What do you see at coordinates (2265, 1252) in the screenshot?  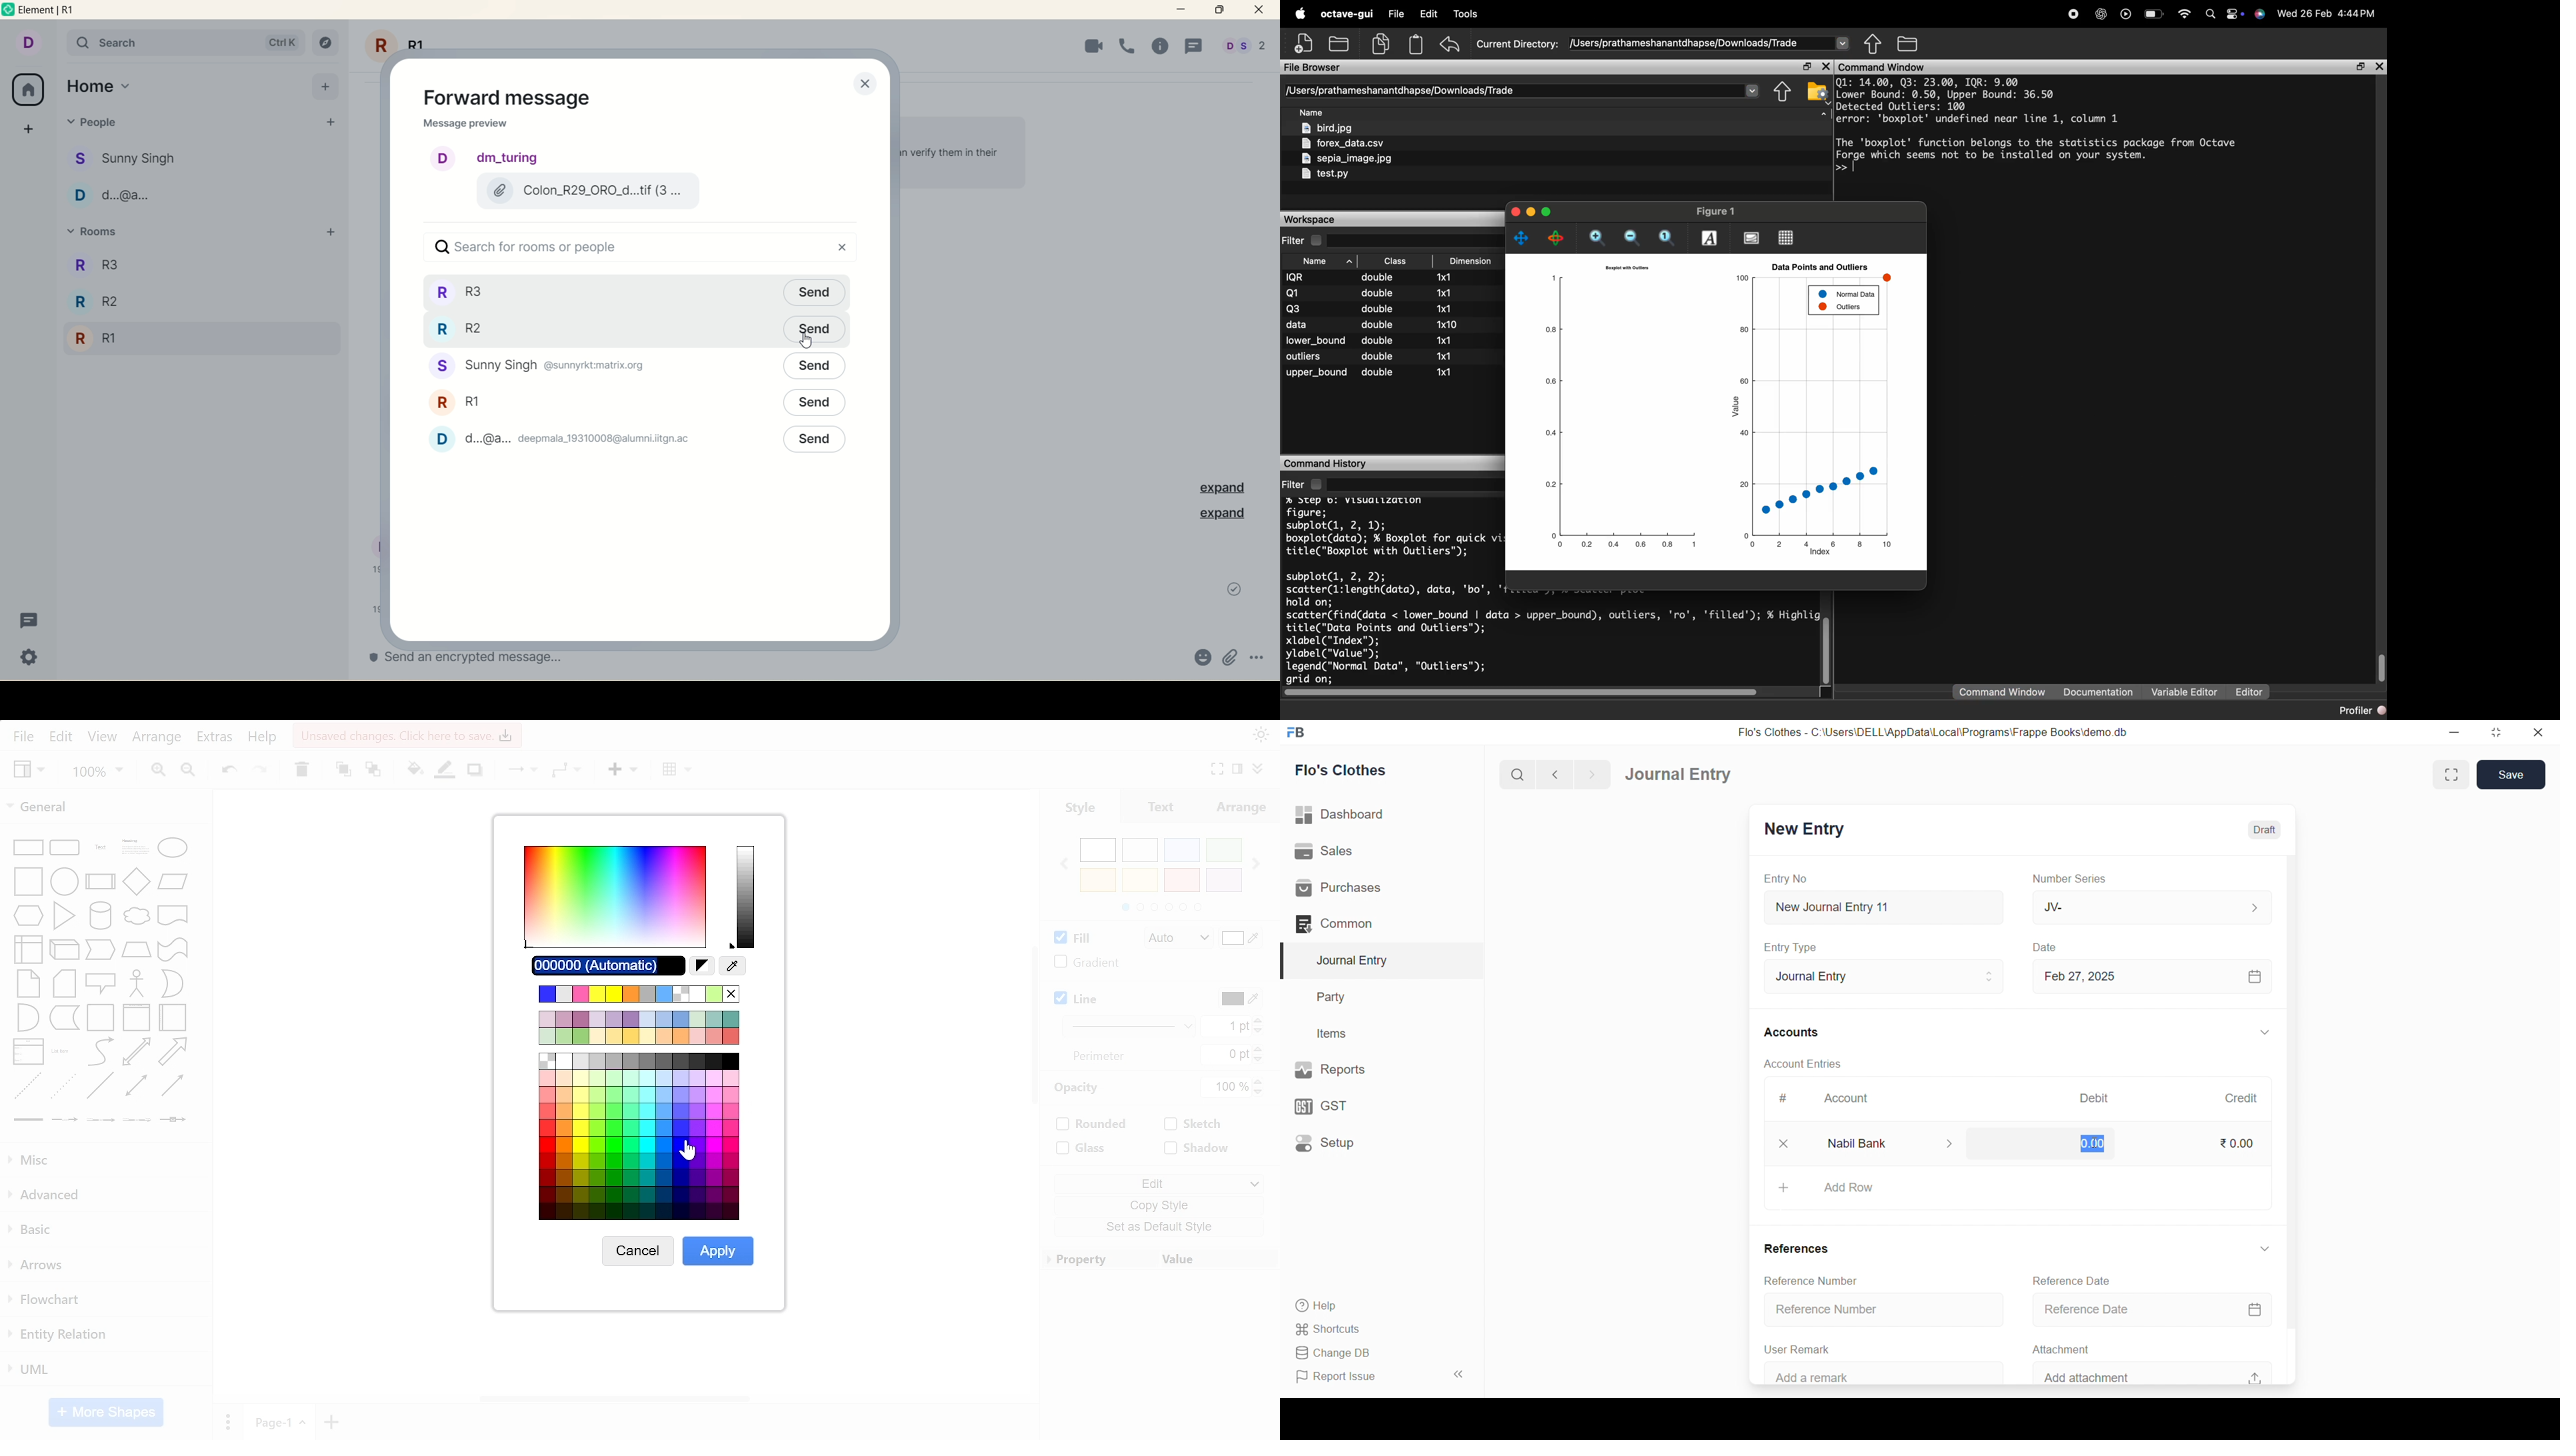 I see `EXPAND/COLLAPSE` at bounding box center [2265, 1252].